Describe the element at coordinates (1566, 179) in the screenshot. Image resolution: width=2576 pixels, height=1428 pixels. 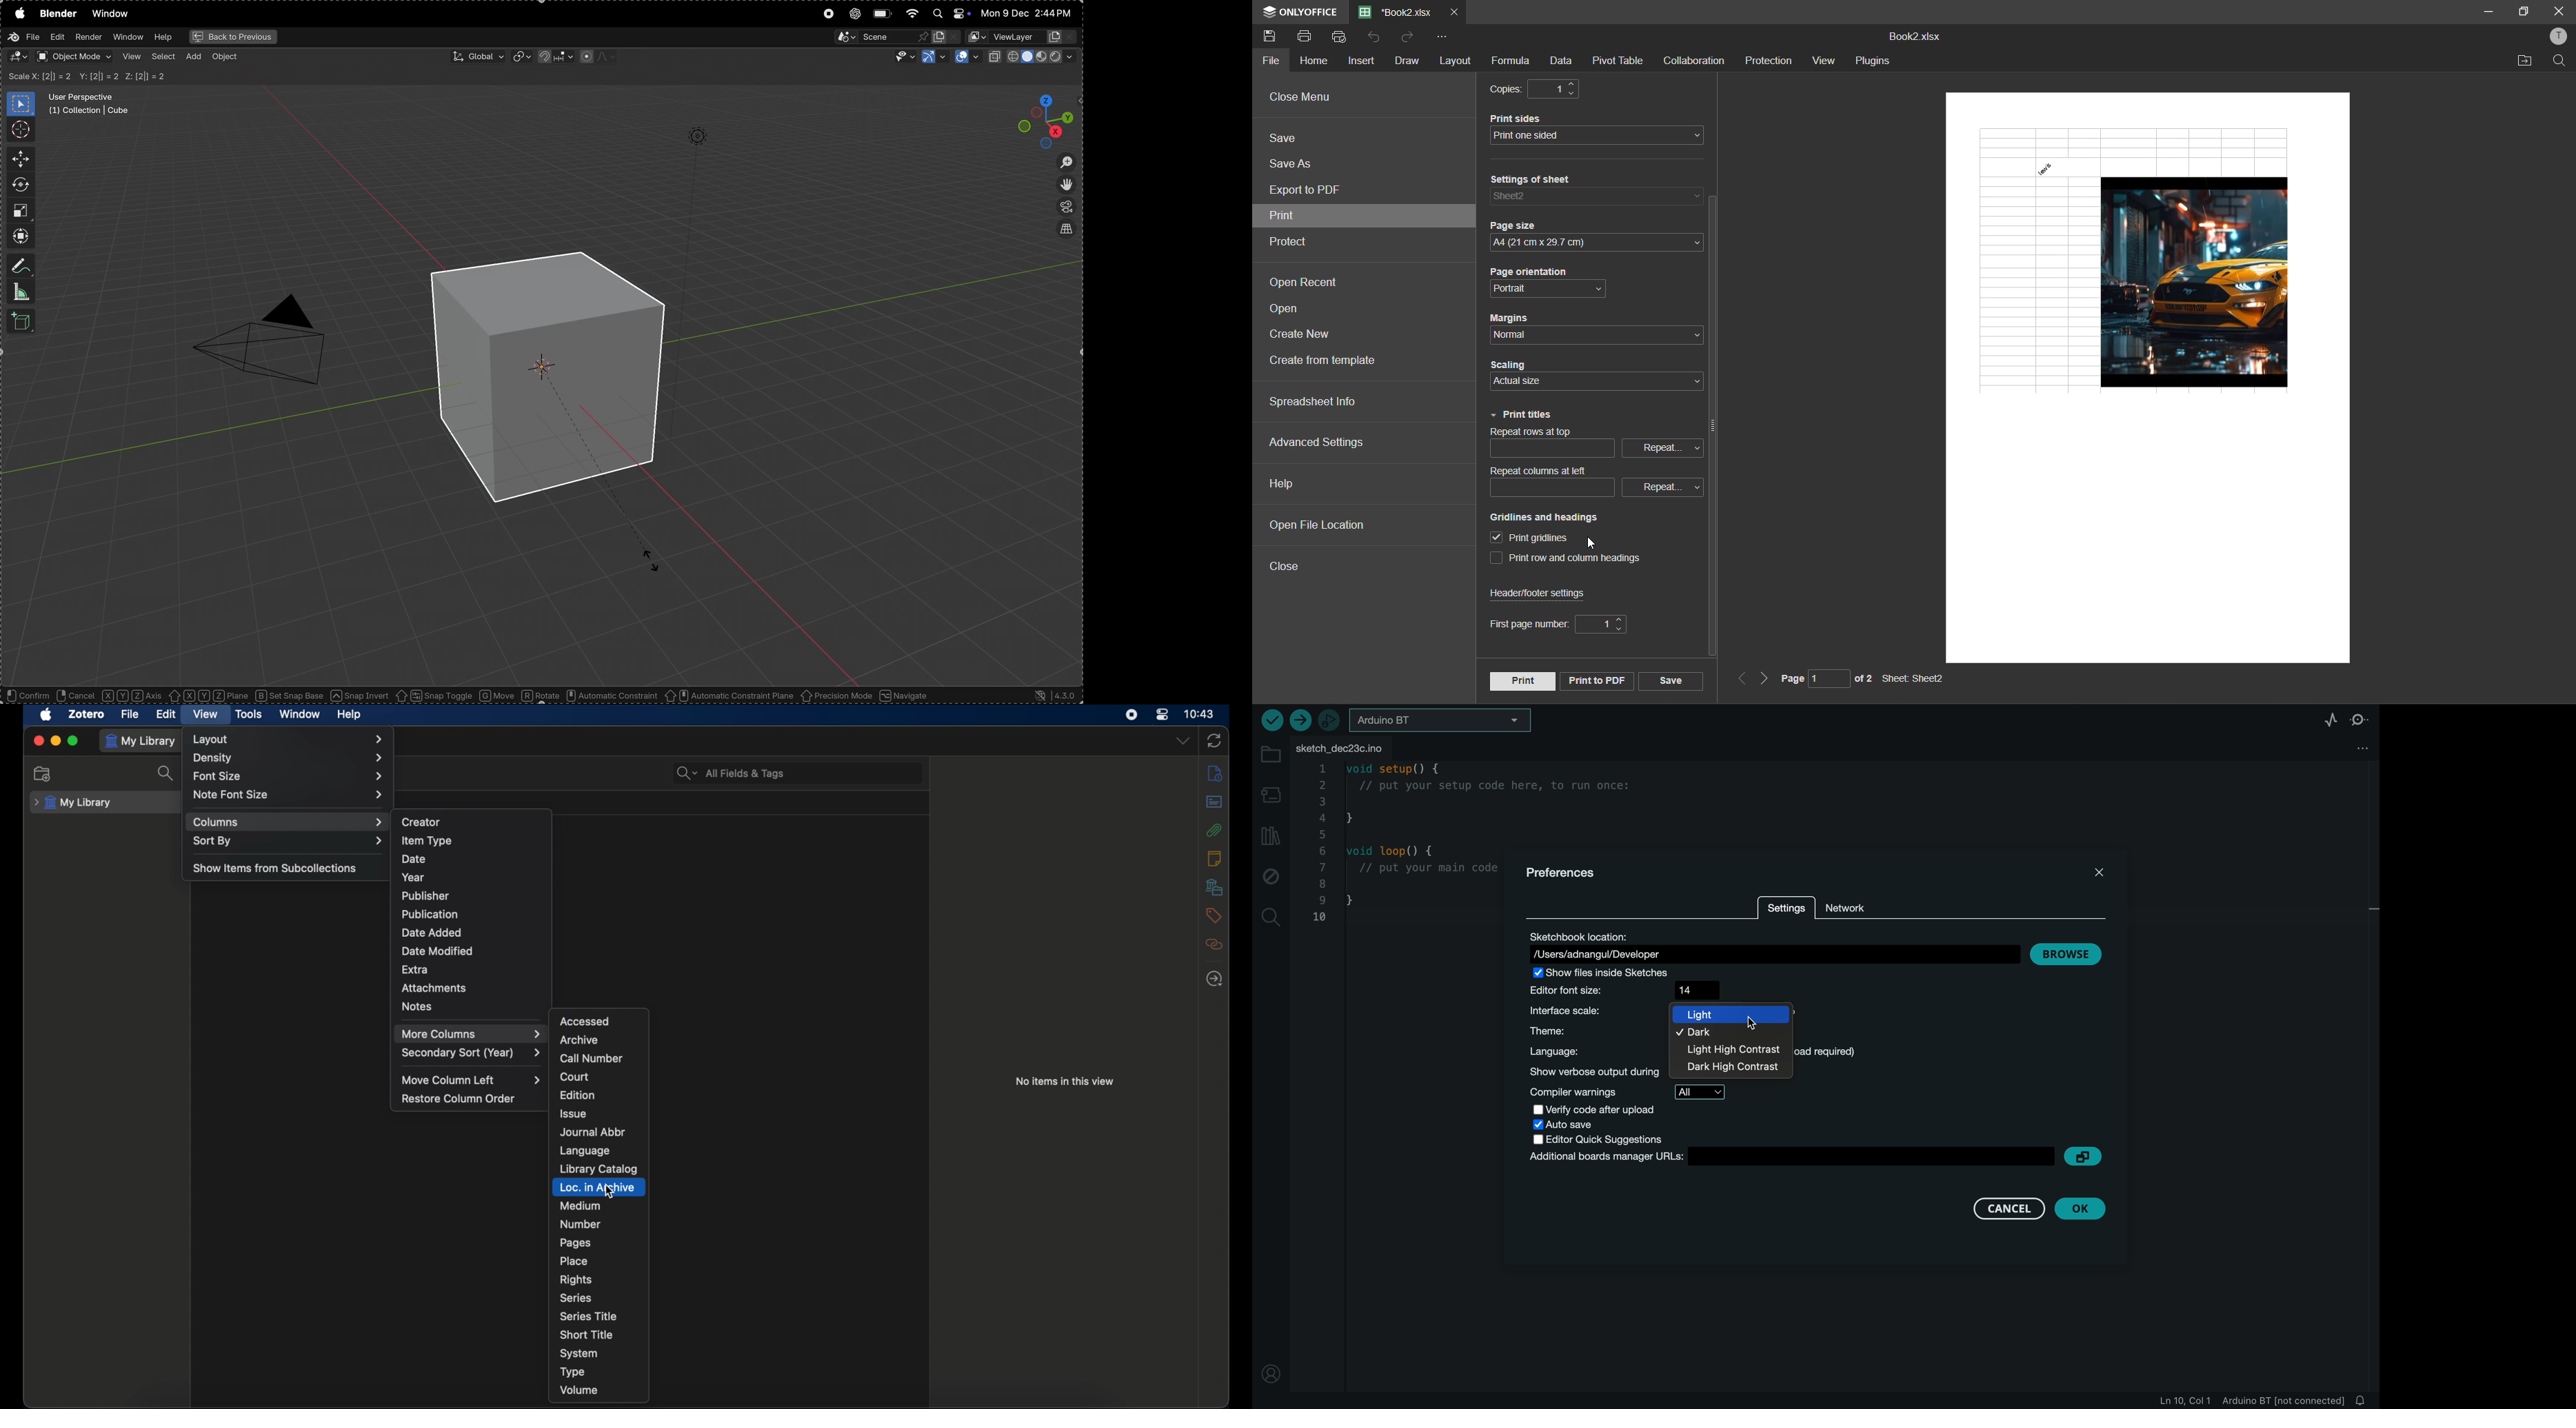
I see `settings of sheet` at that location.